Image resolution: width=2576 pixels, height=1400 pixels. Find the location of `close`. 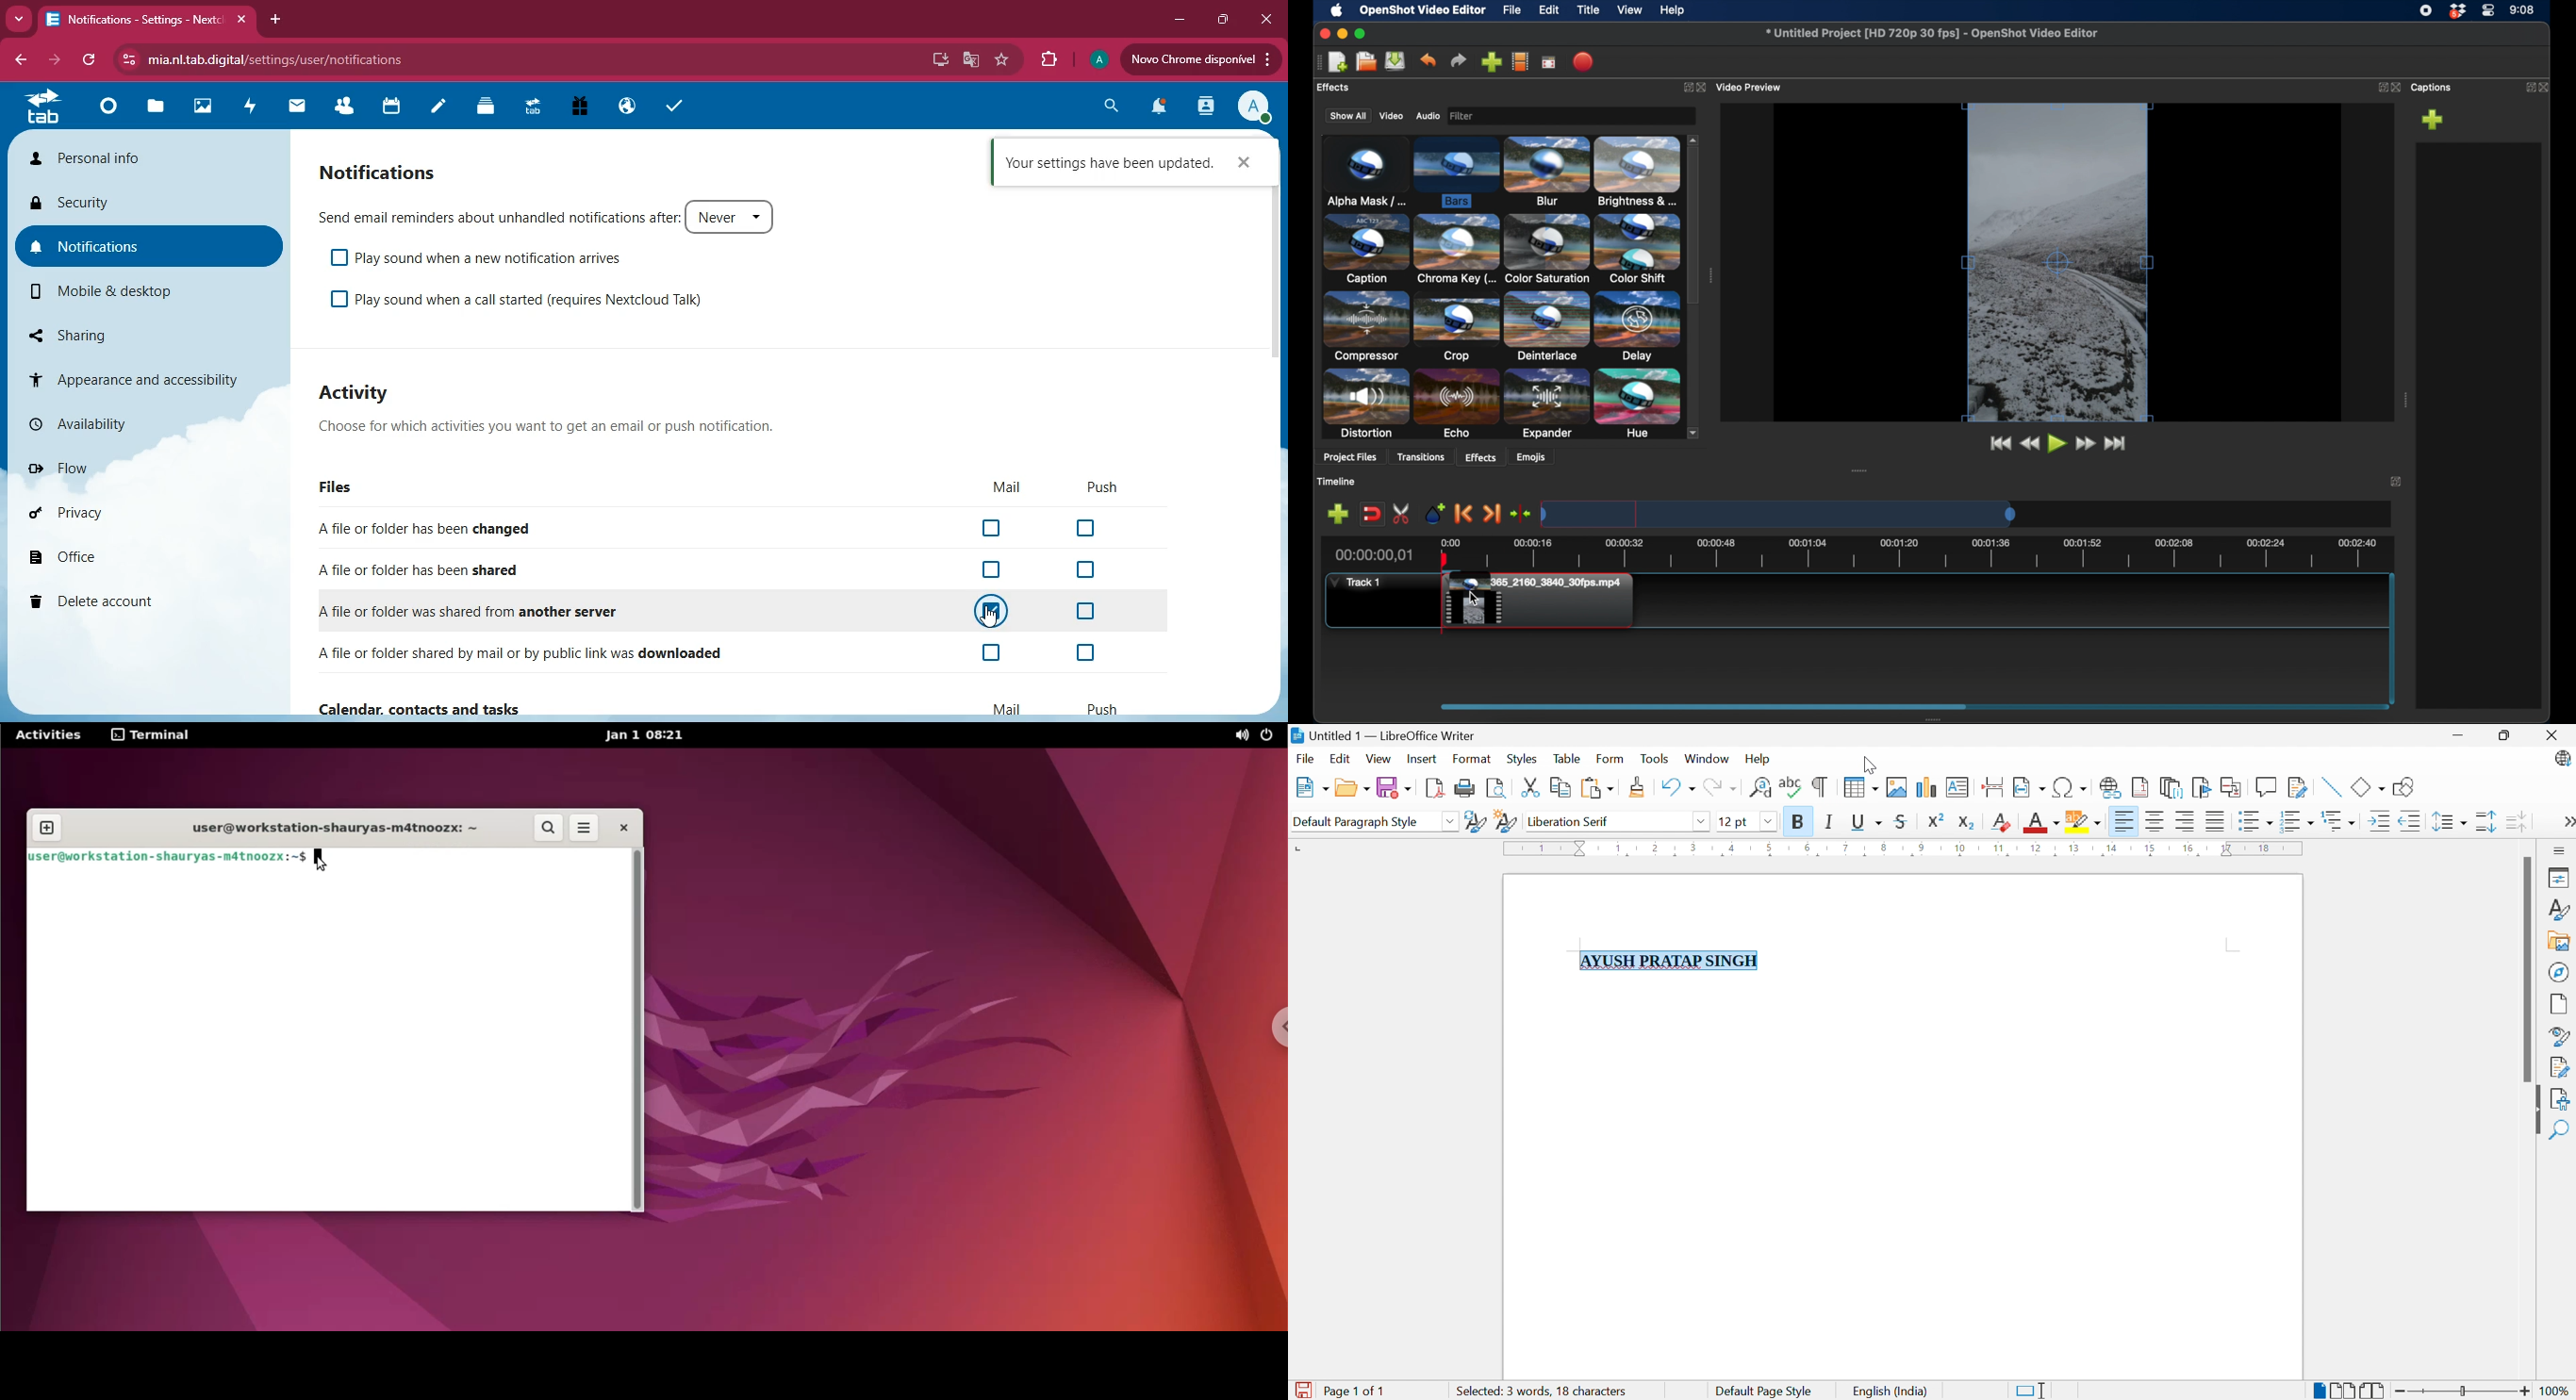

close is located at coordinates (1244, 163).